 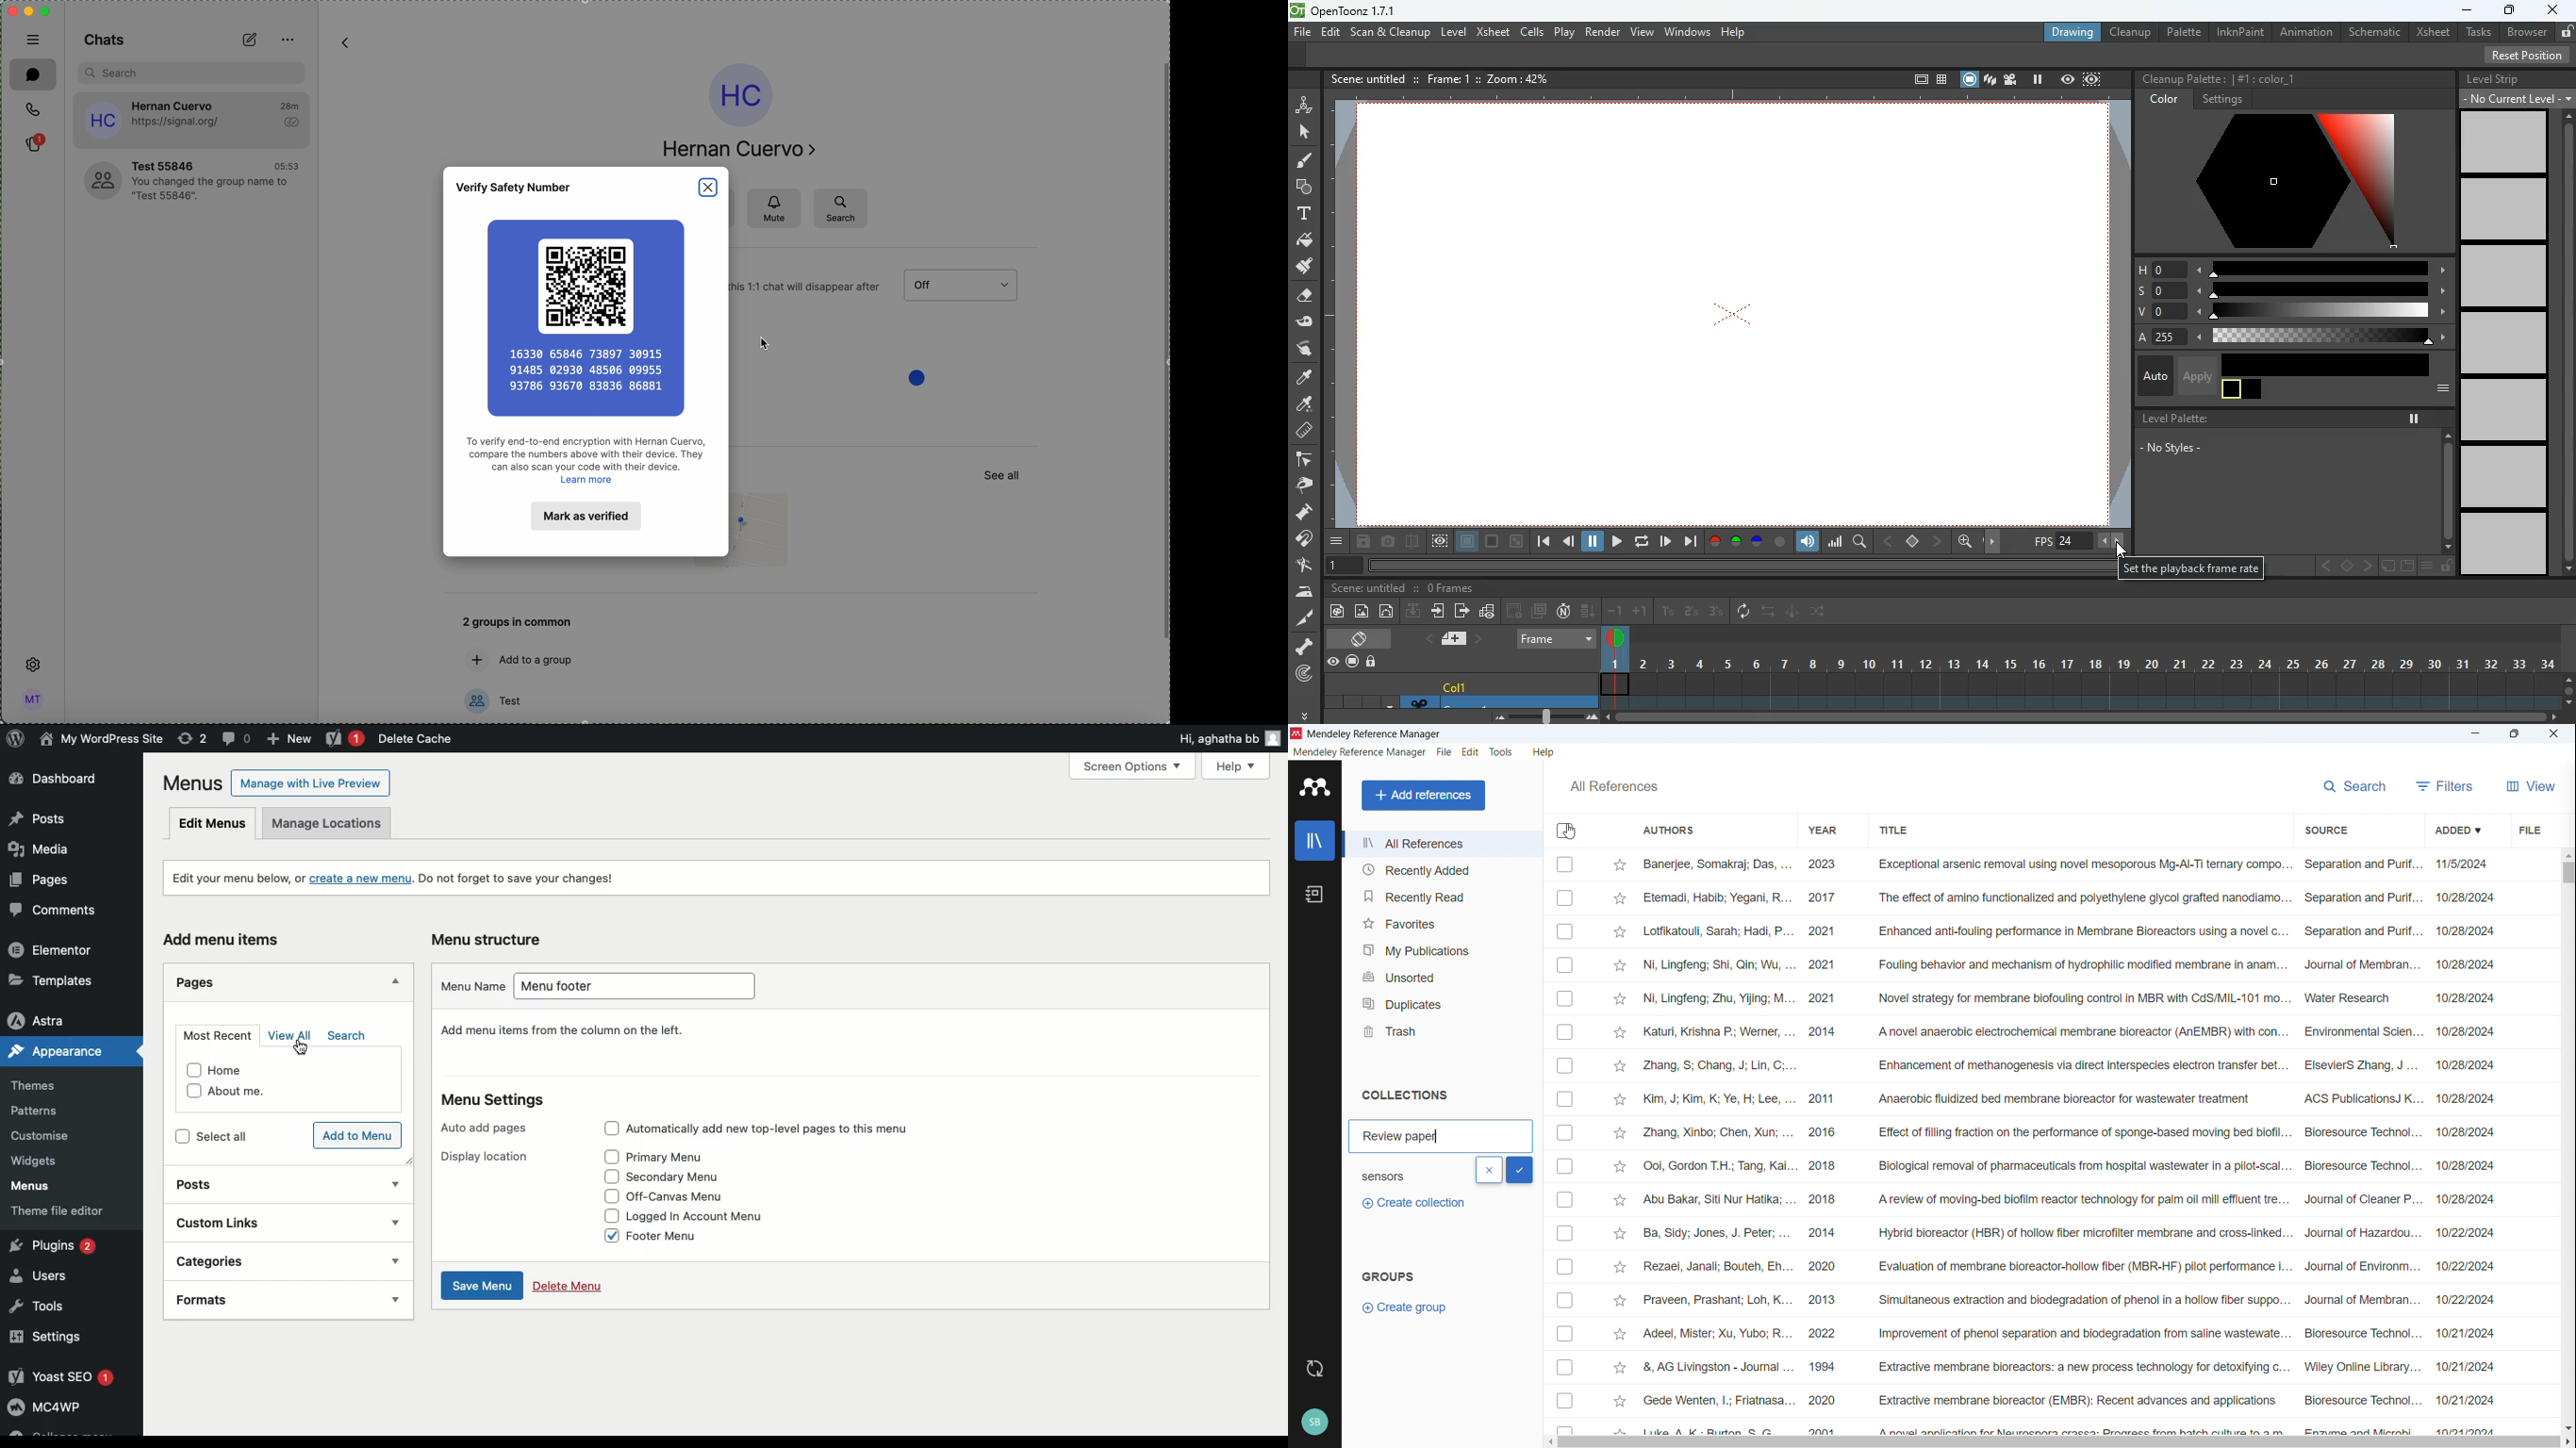 What do you see at coordinates (266, 1182) in the screenshot?
I see `Posts` at bounding box center [266, 1182].